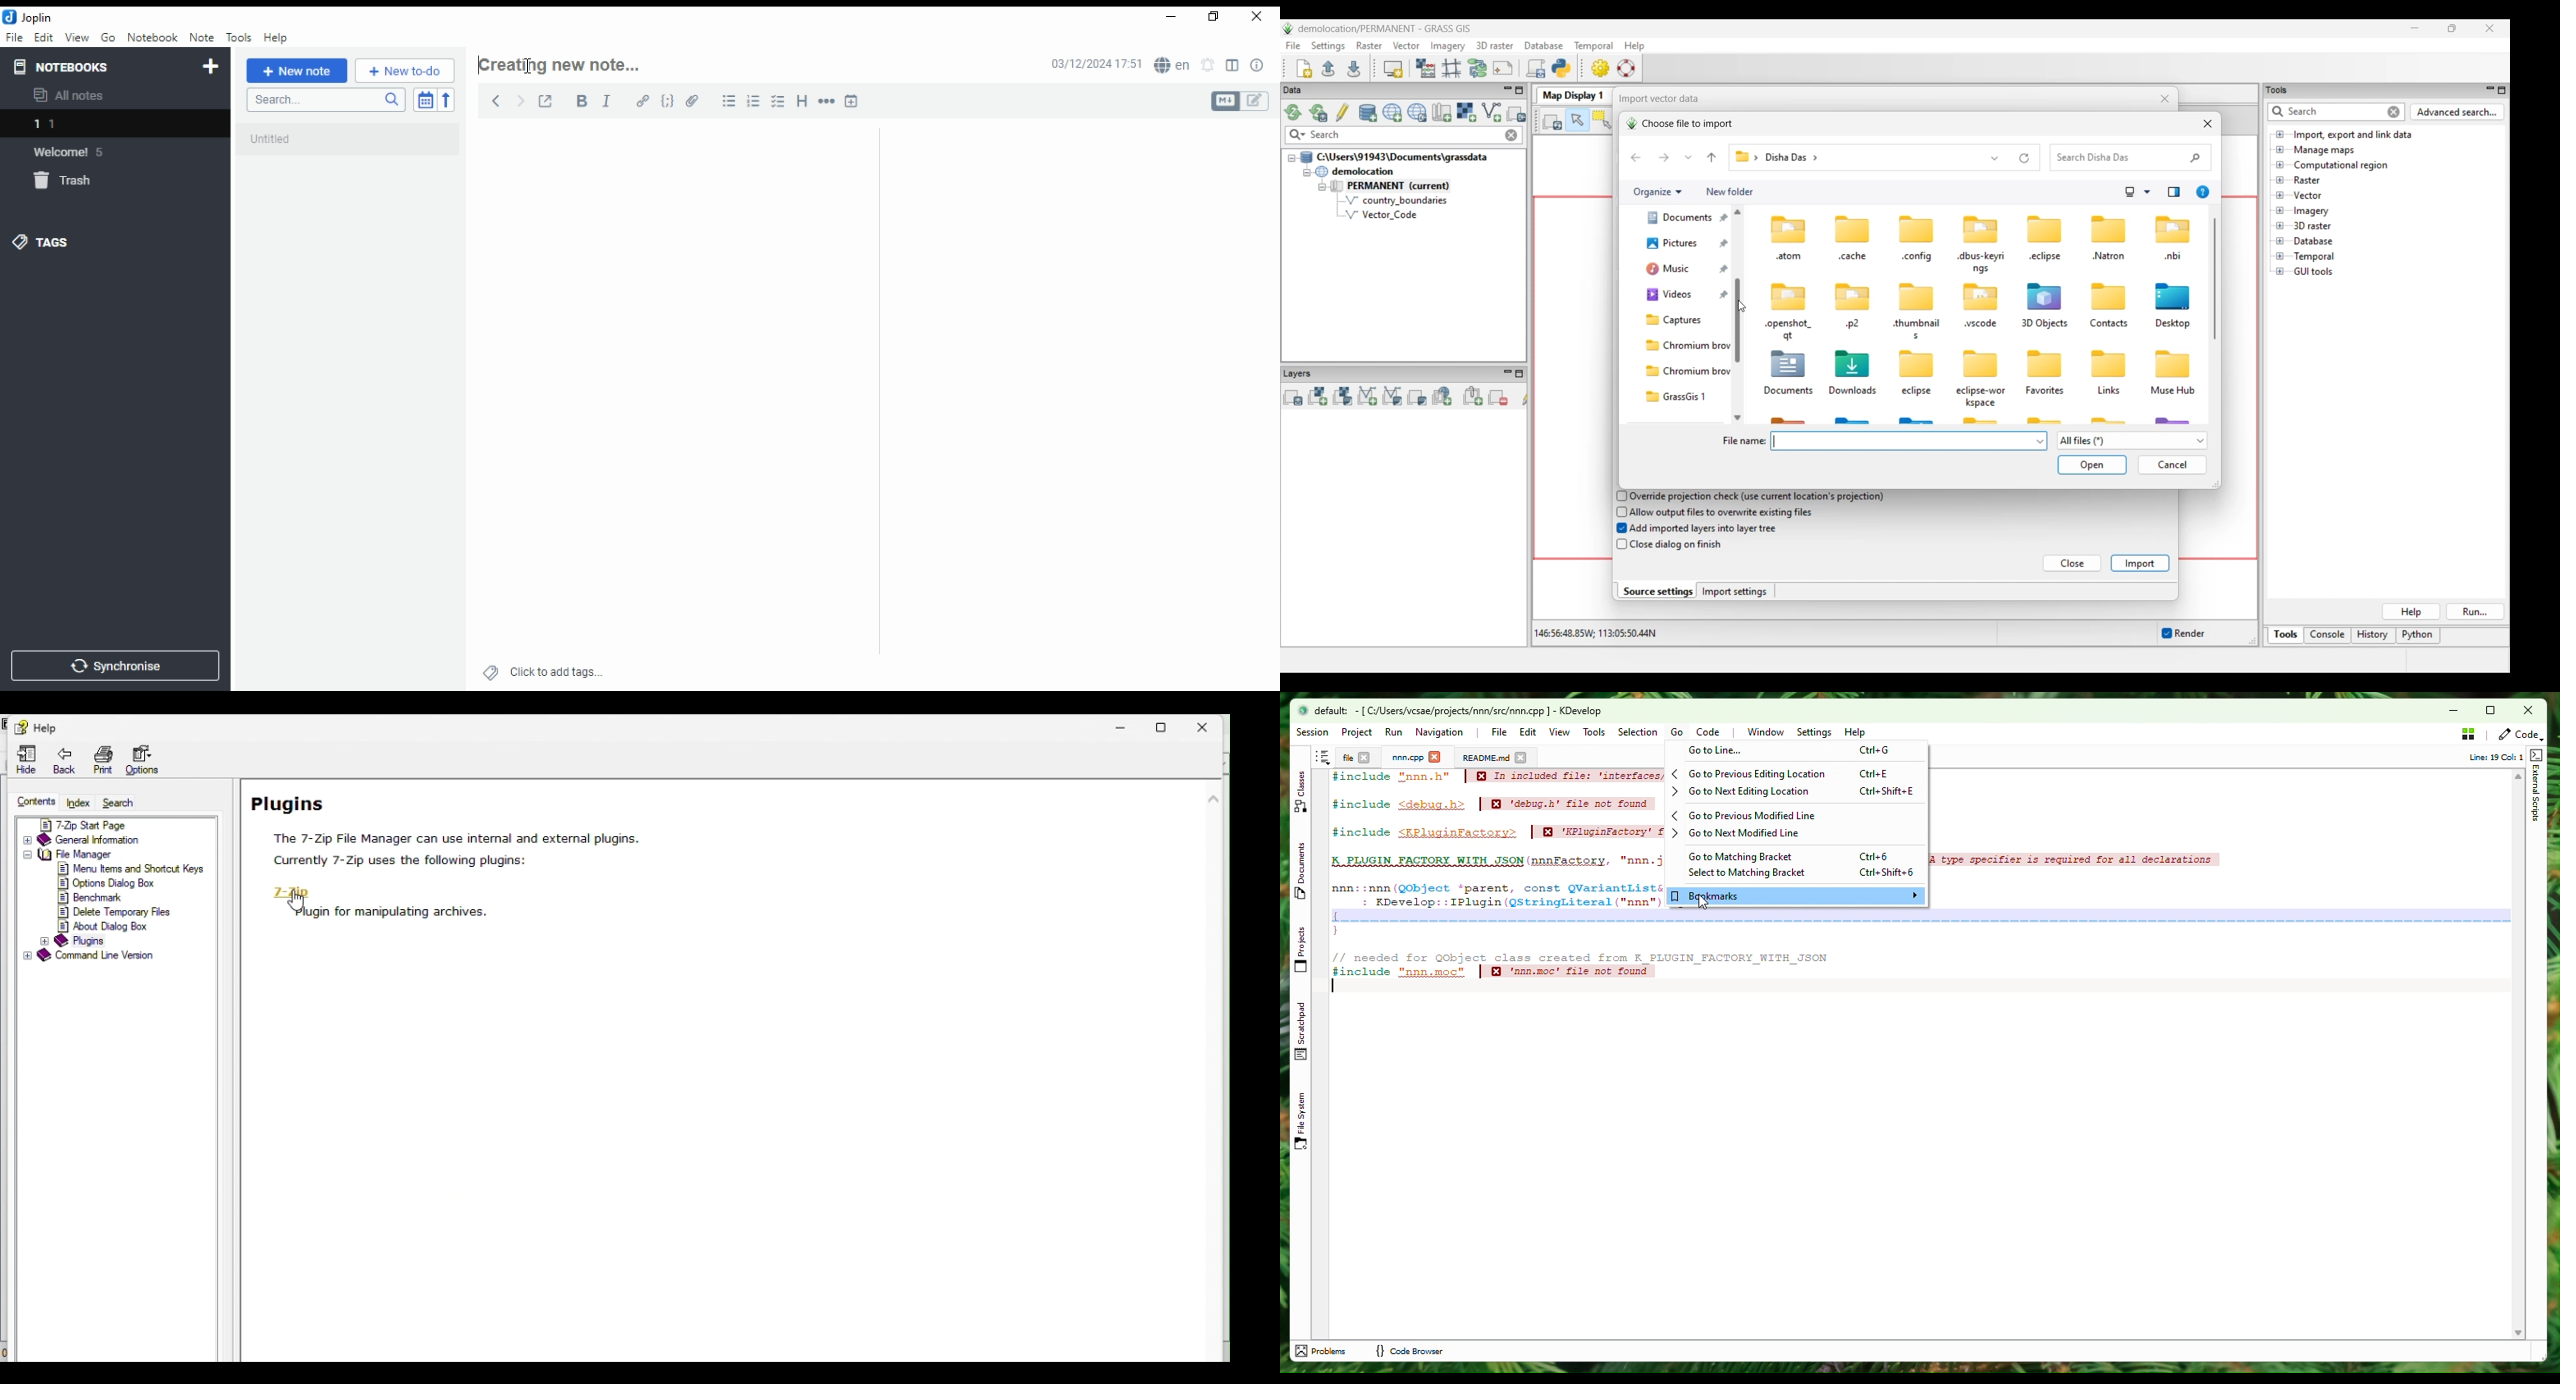  I want to click on reverse sort order, so click(448, 99).